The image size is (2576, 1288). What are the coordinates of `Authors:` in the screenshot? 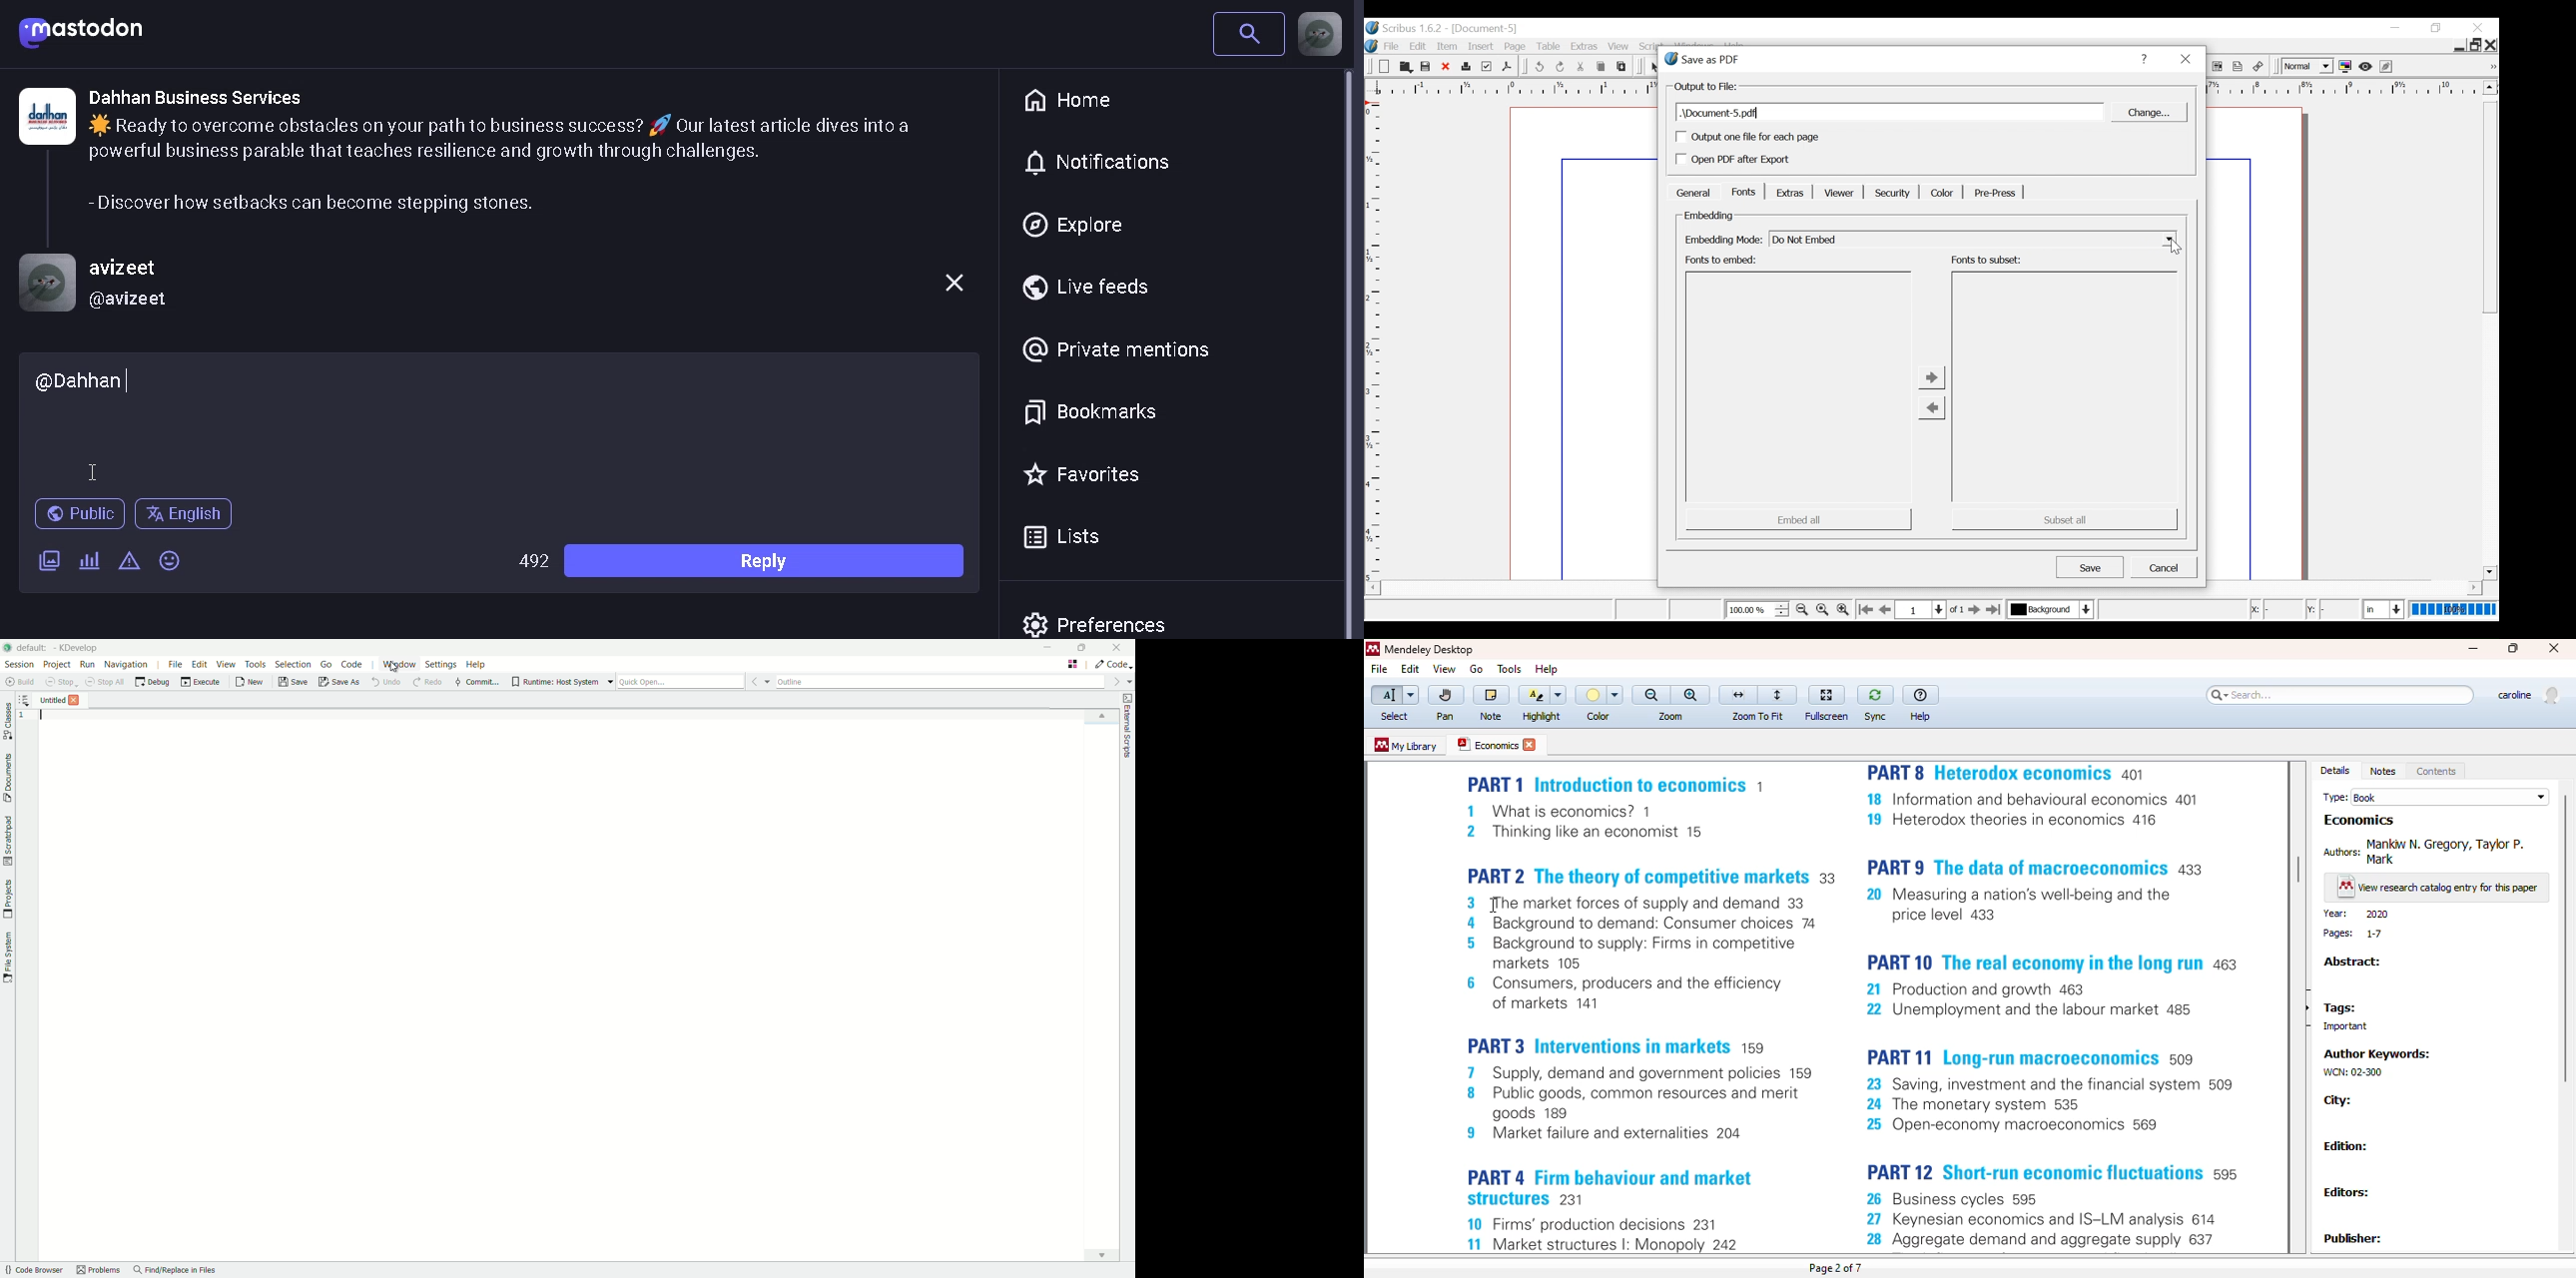 It's located at (2339, 851).